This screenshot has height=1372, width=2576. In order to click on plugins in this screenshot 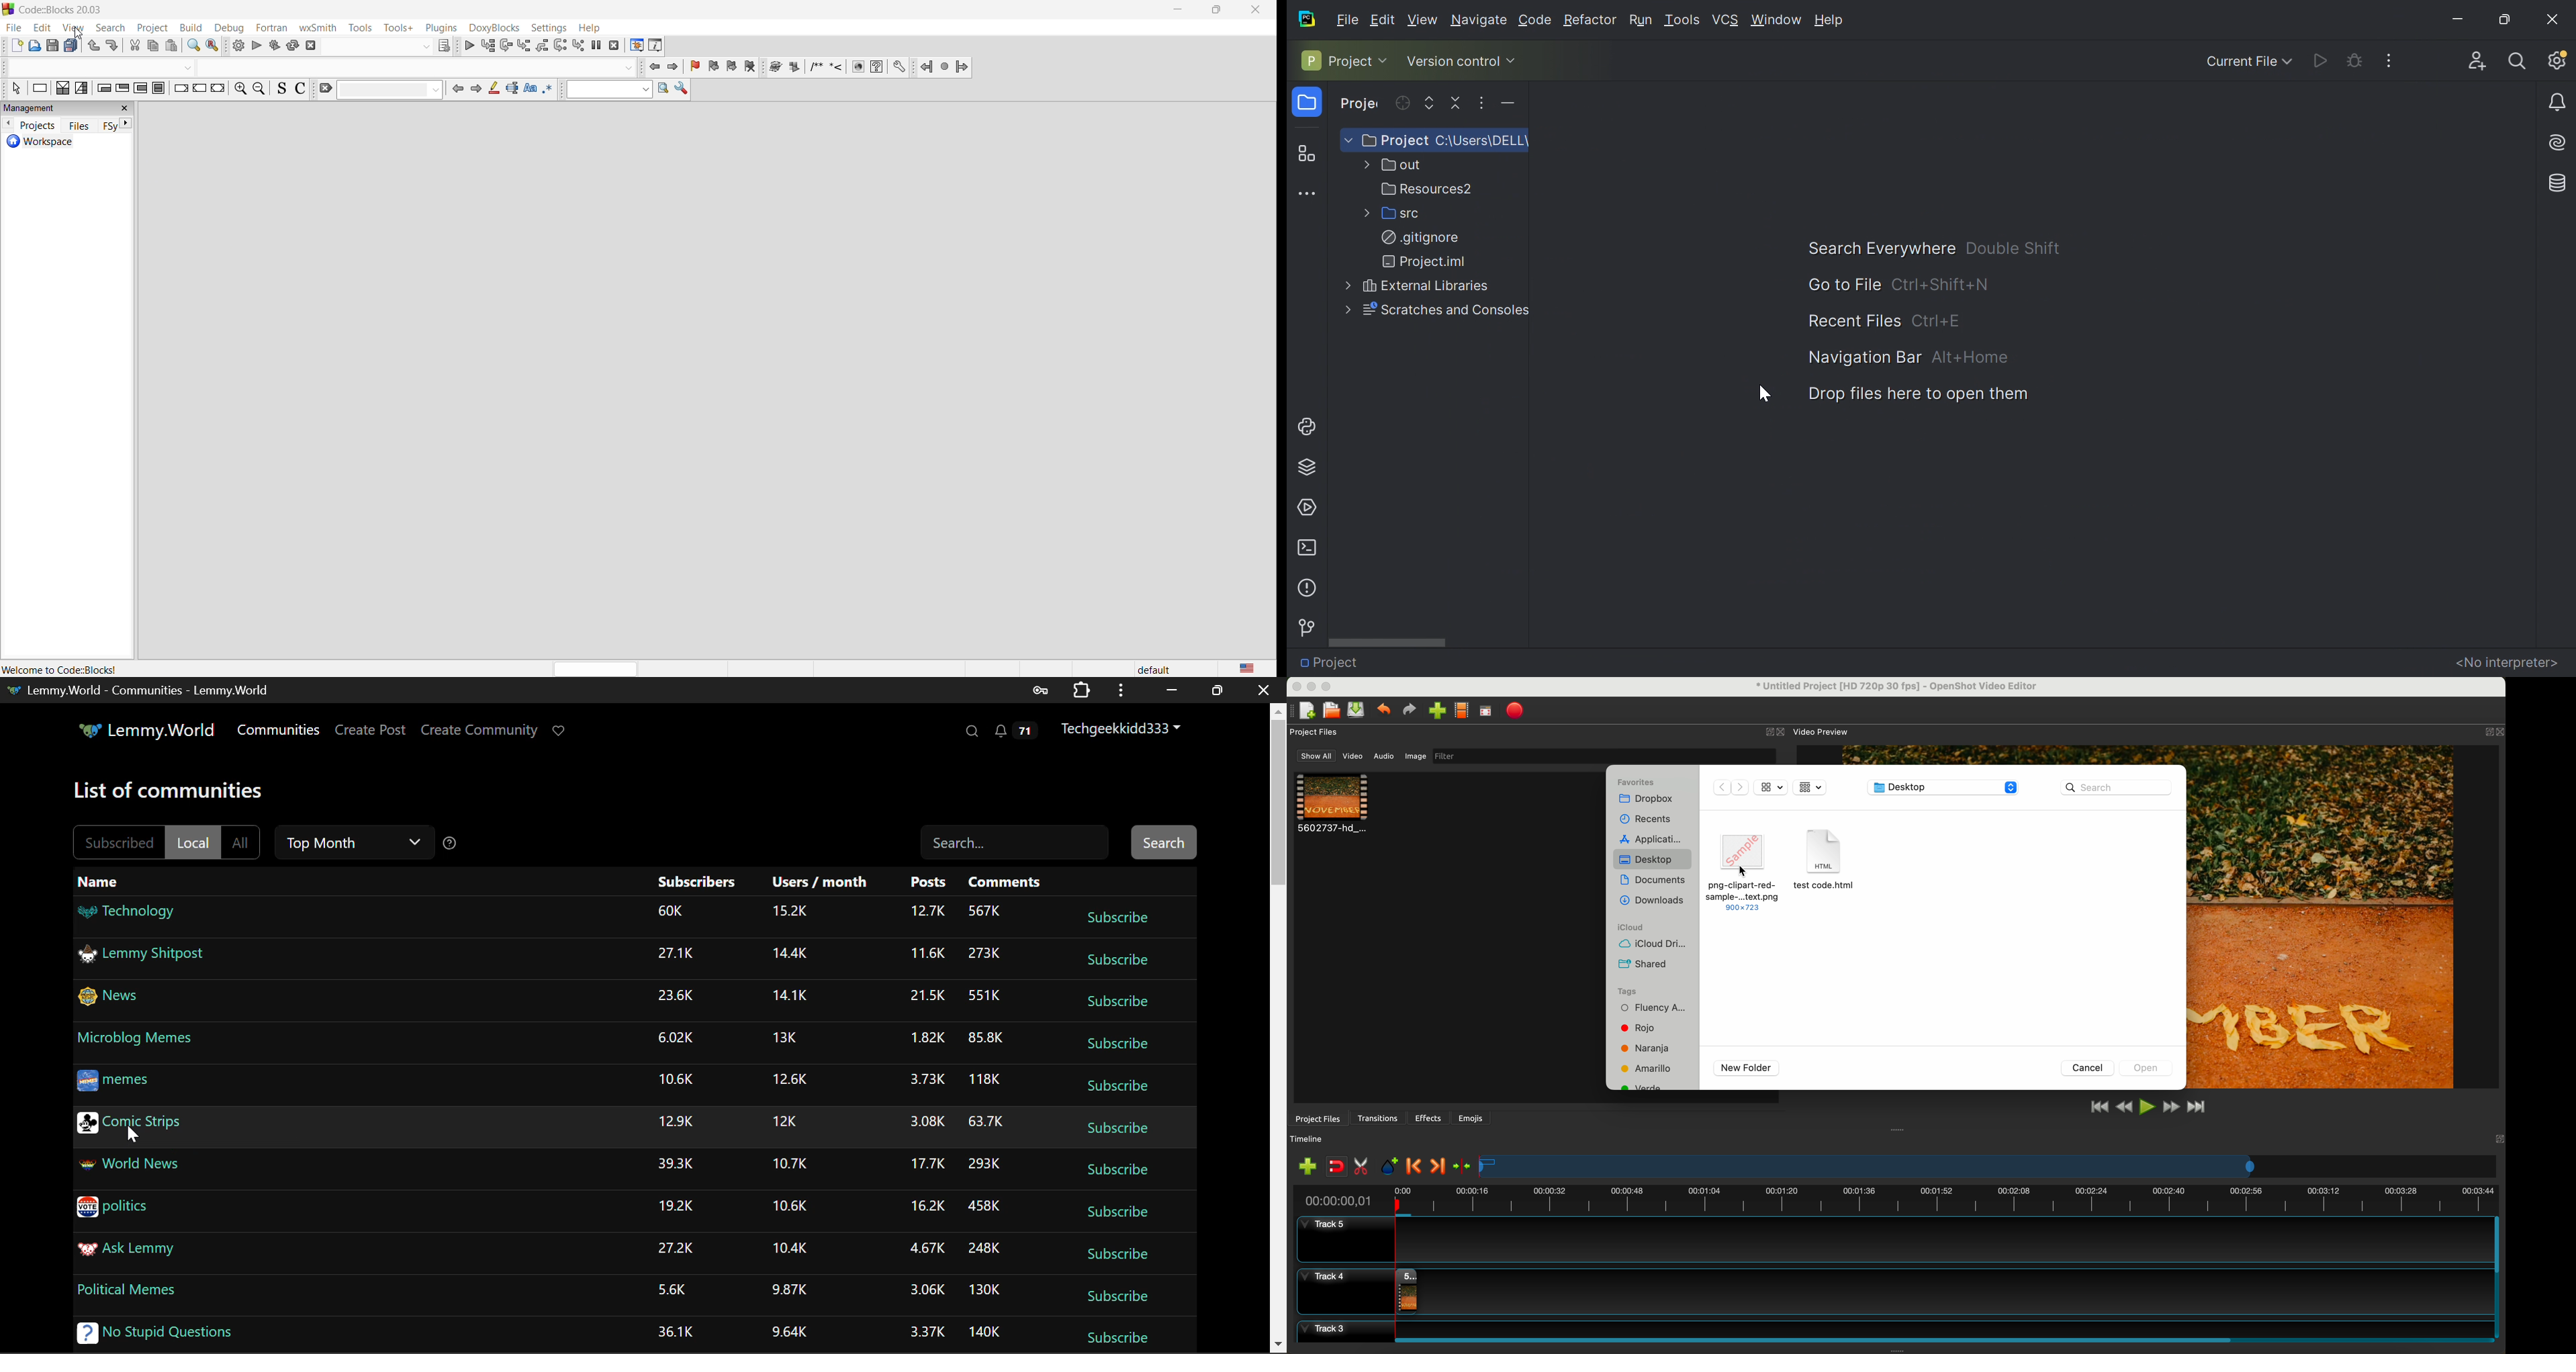, I will do `click(440, 27)`.